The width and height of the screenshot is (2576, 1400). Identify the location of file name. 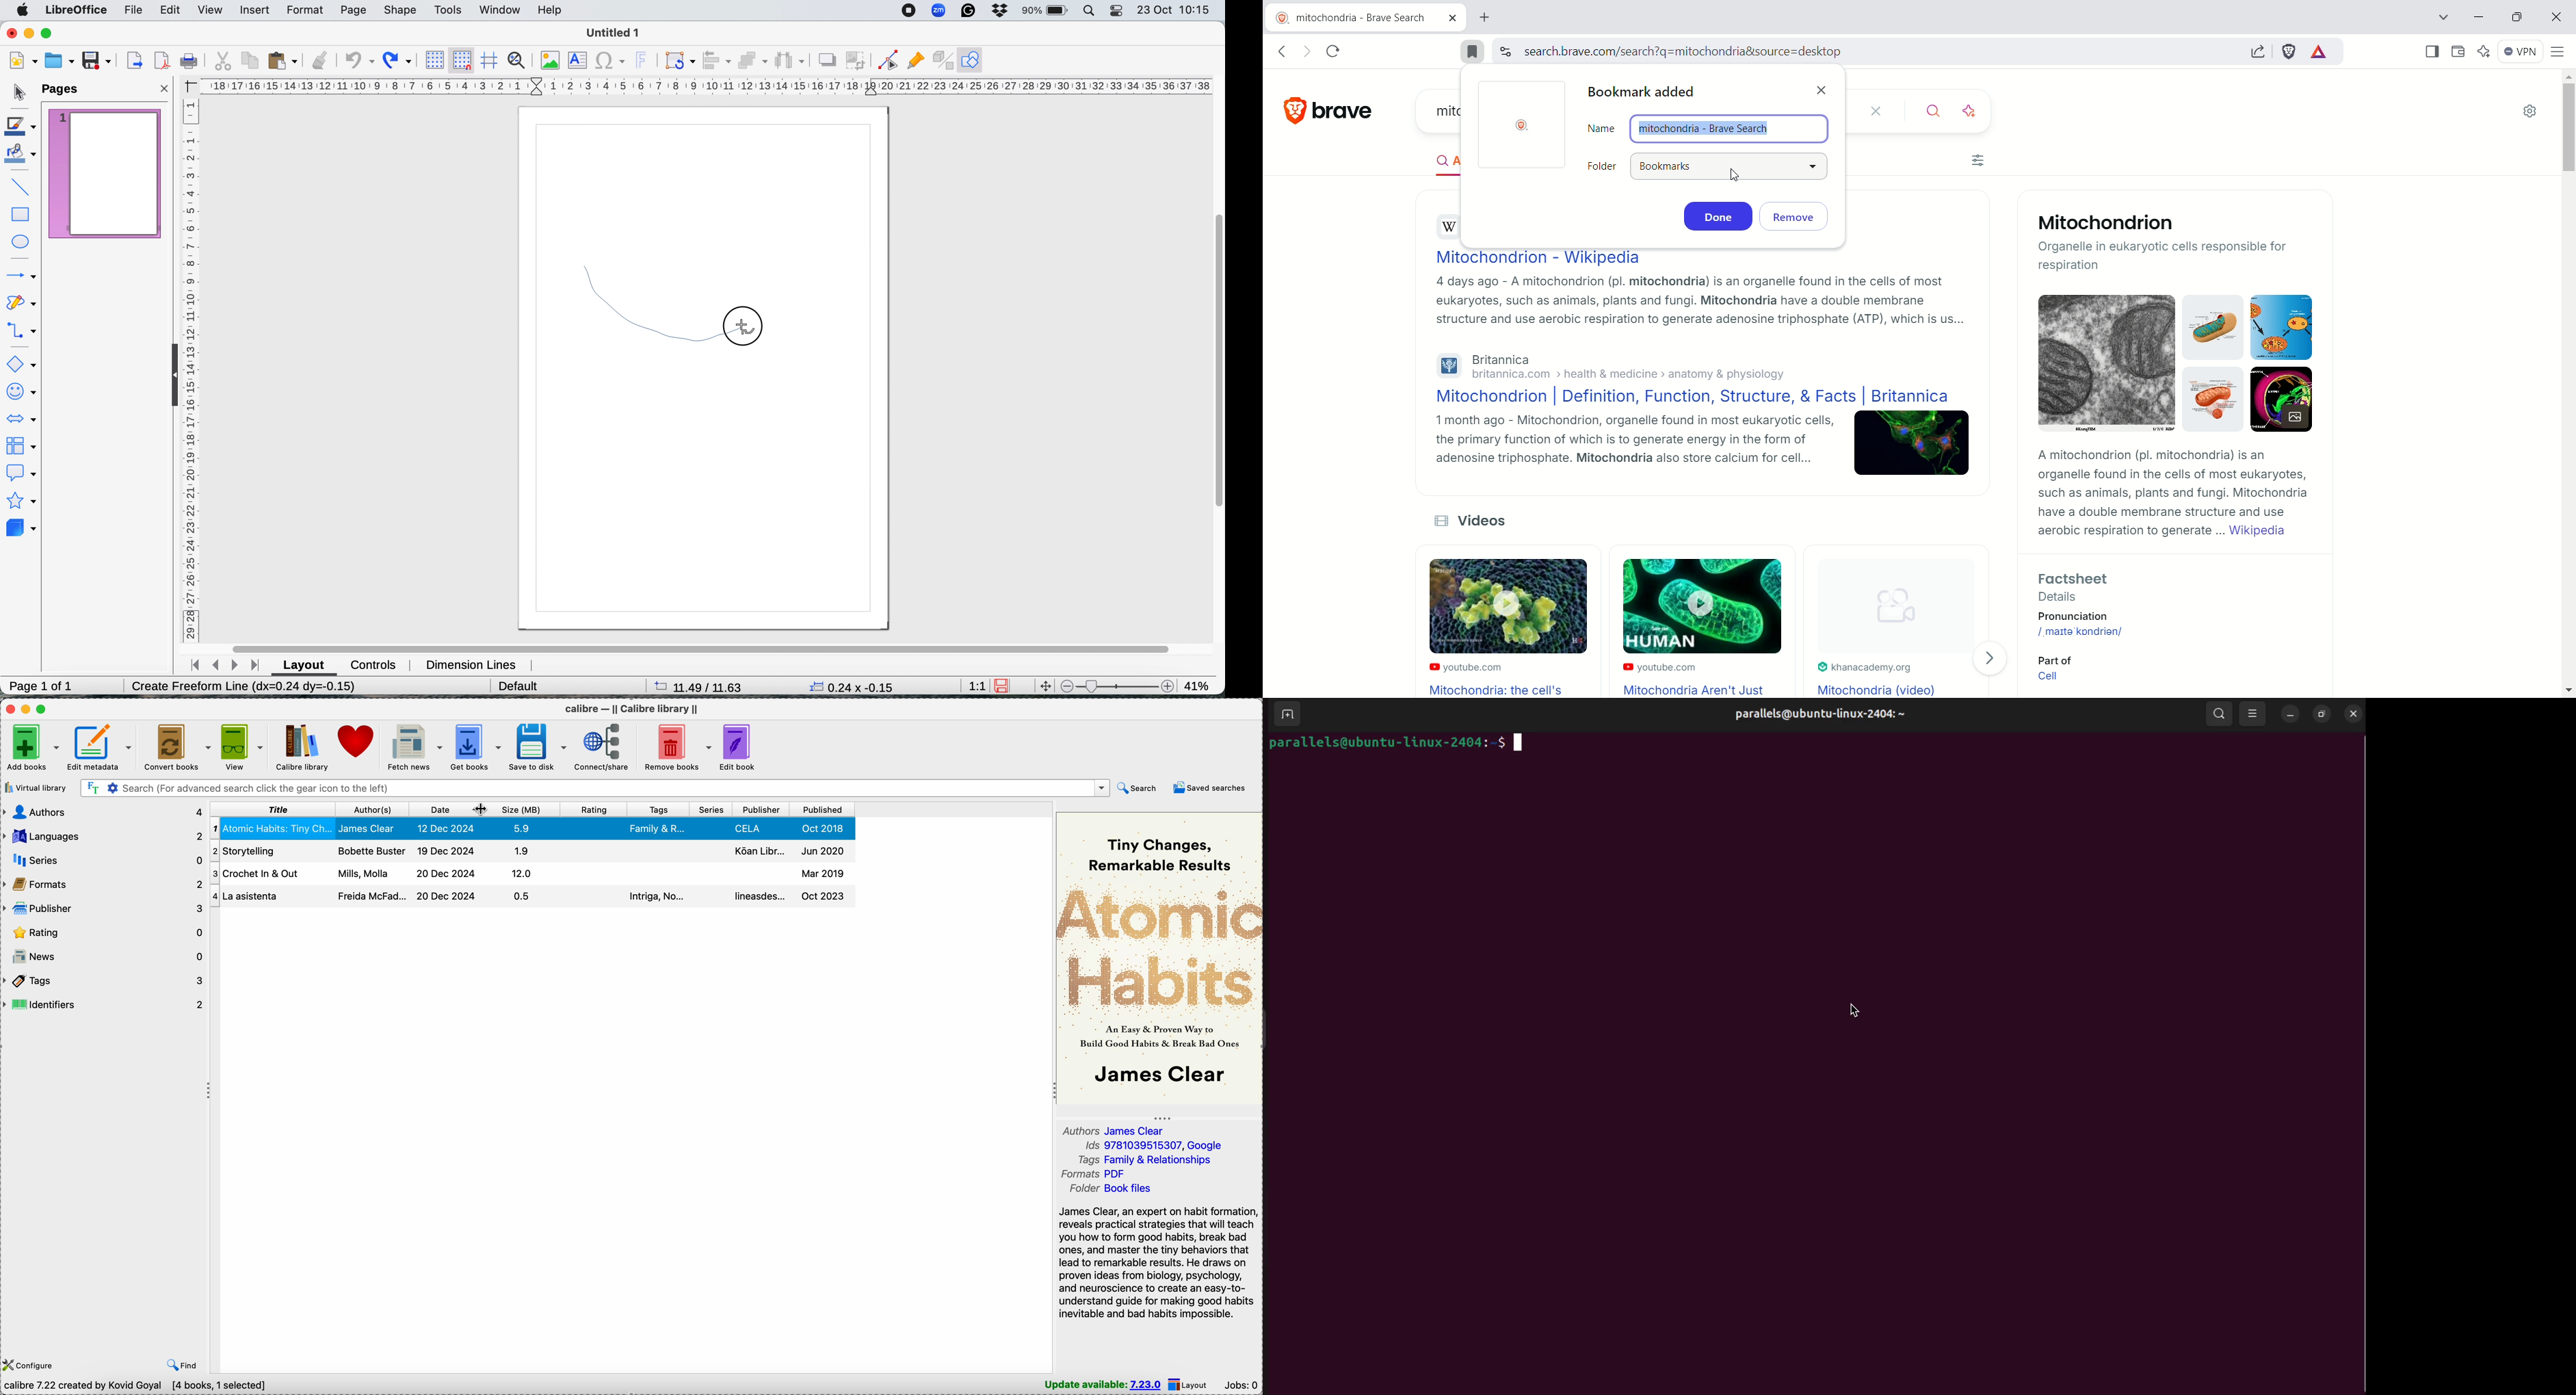
(619, 31).